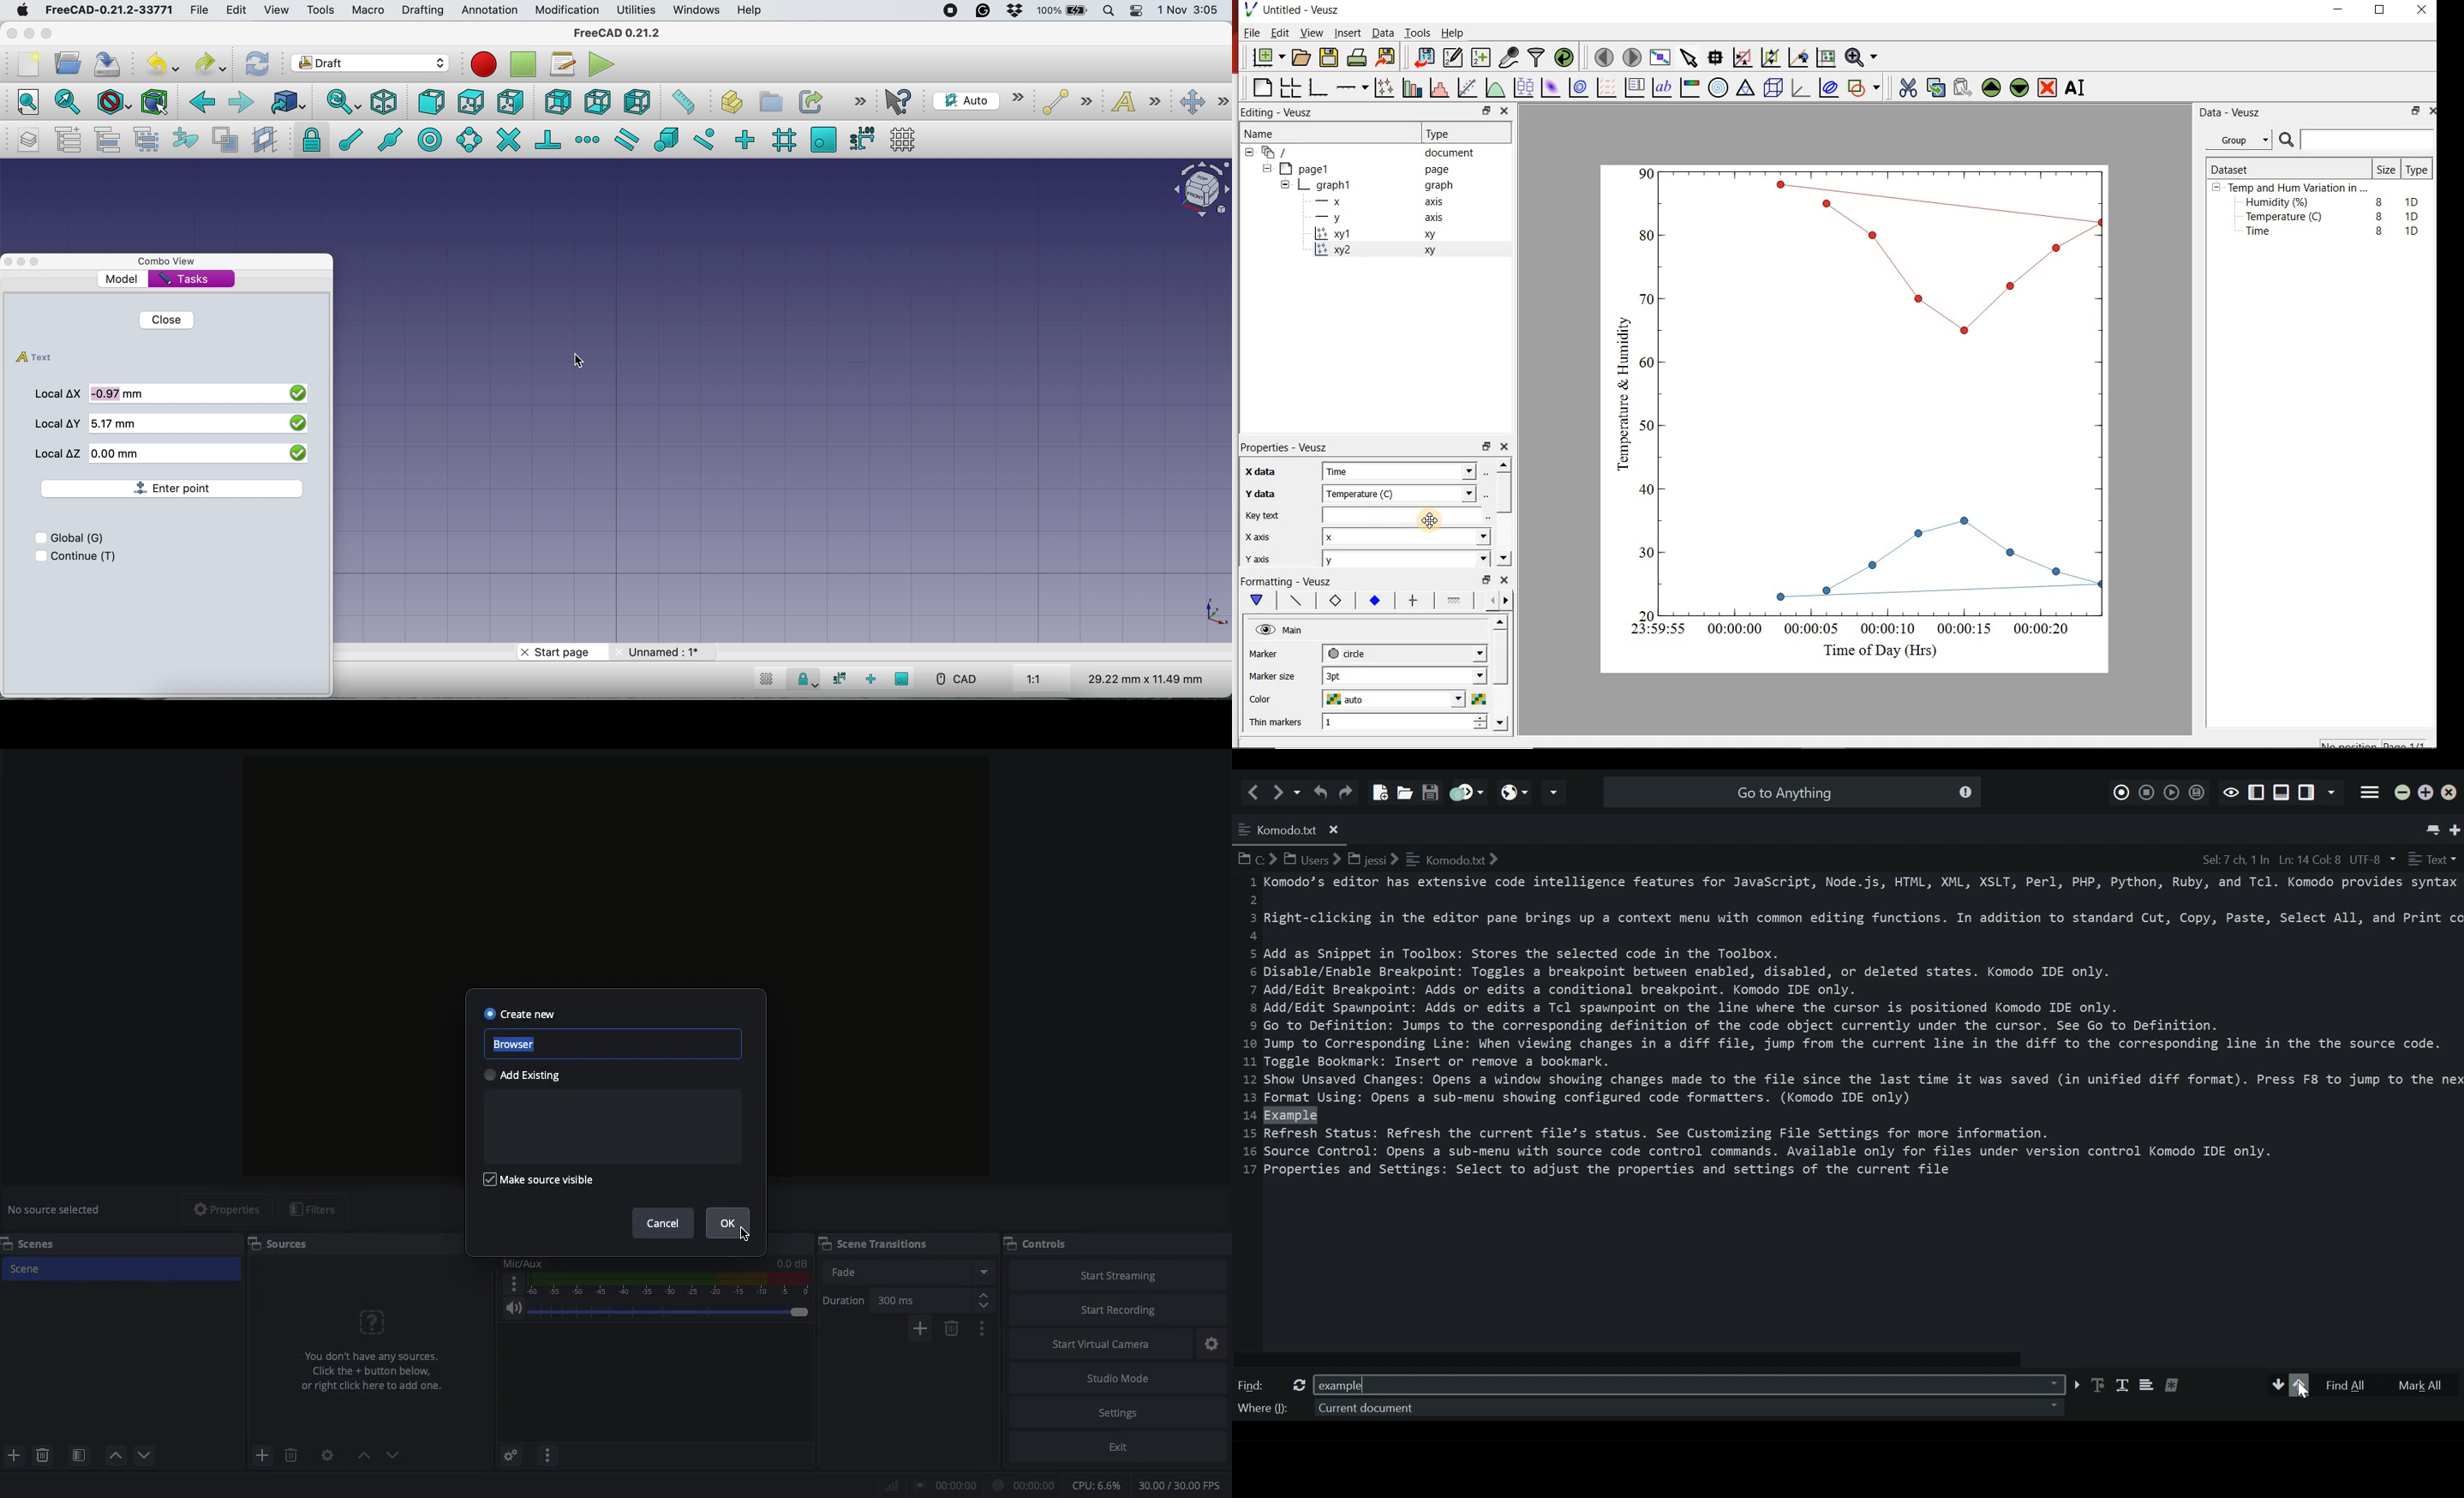 Image resolution: width=2464 pixels, height=1512 pixels. What do you see at coordinates (1965, 627) in the screenshot?
I see `00:00:15` at bounding box center [1965, 627].